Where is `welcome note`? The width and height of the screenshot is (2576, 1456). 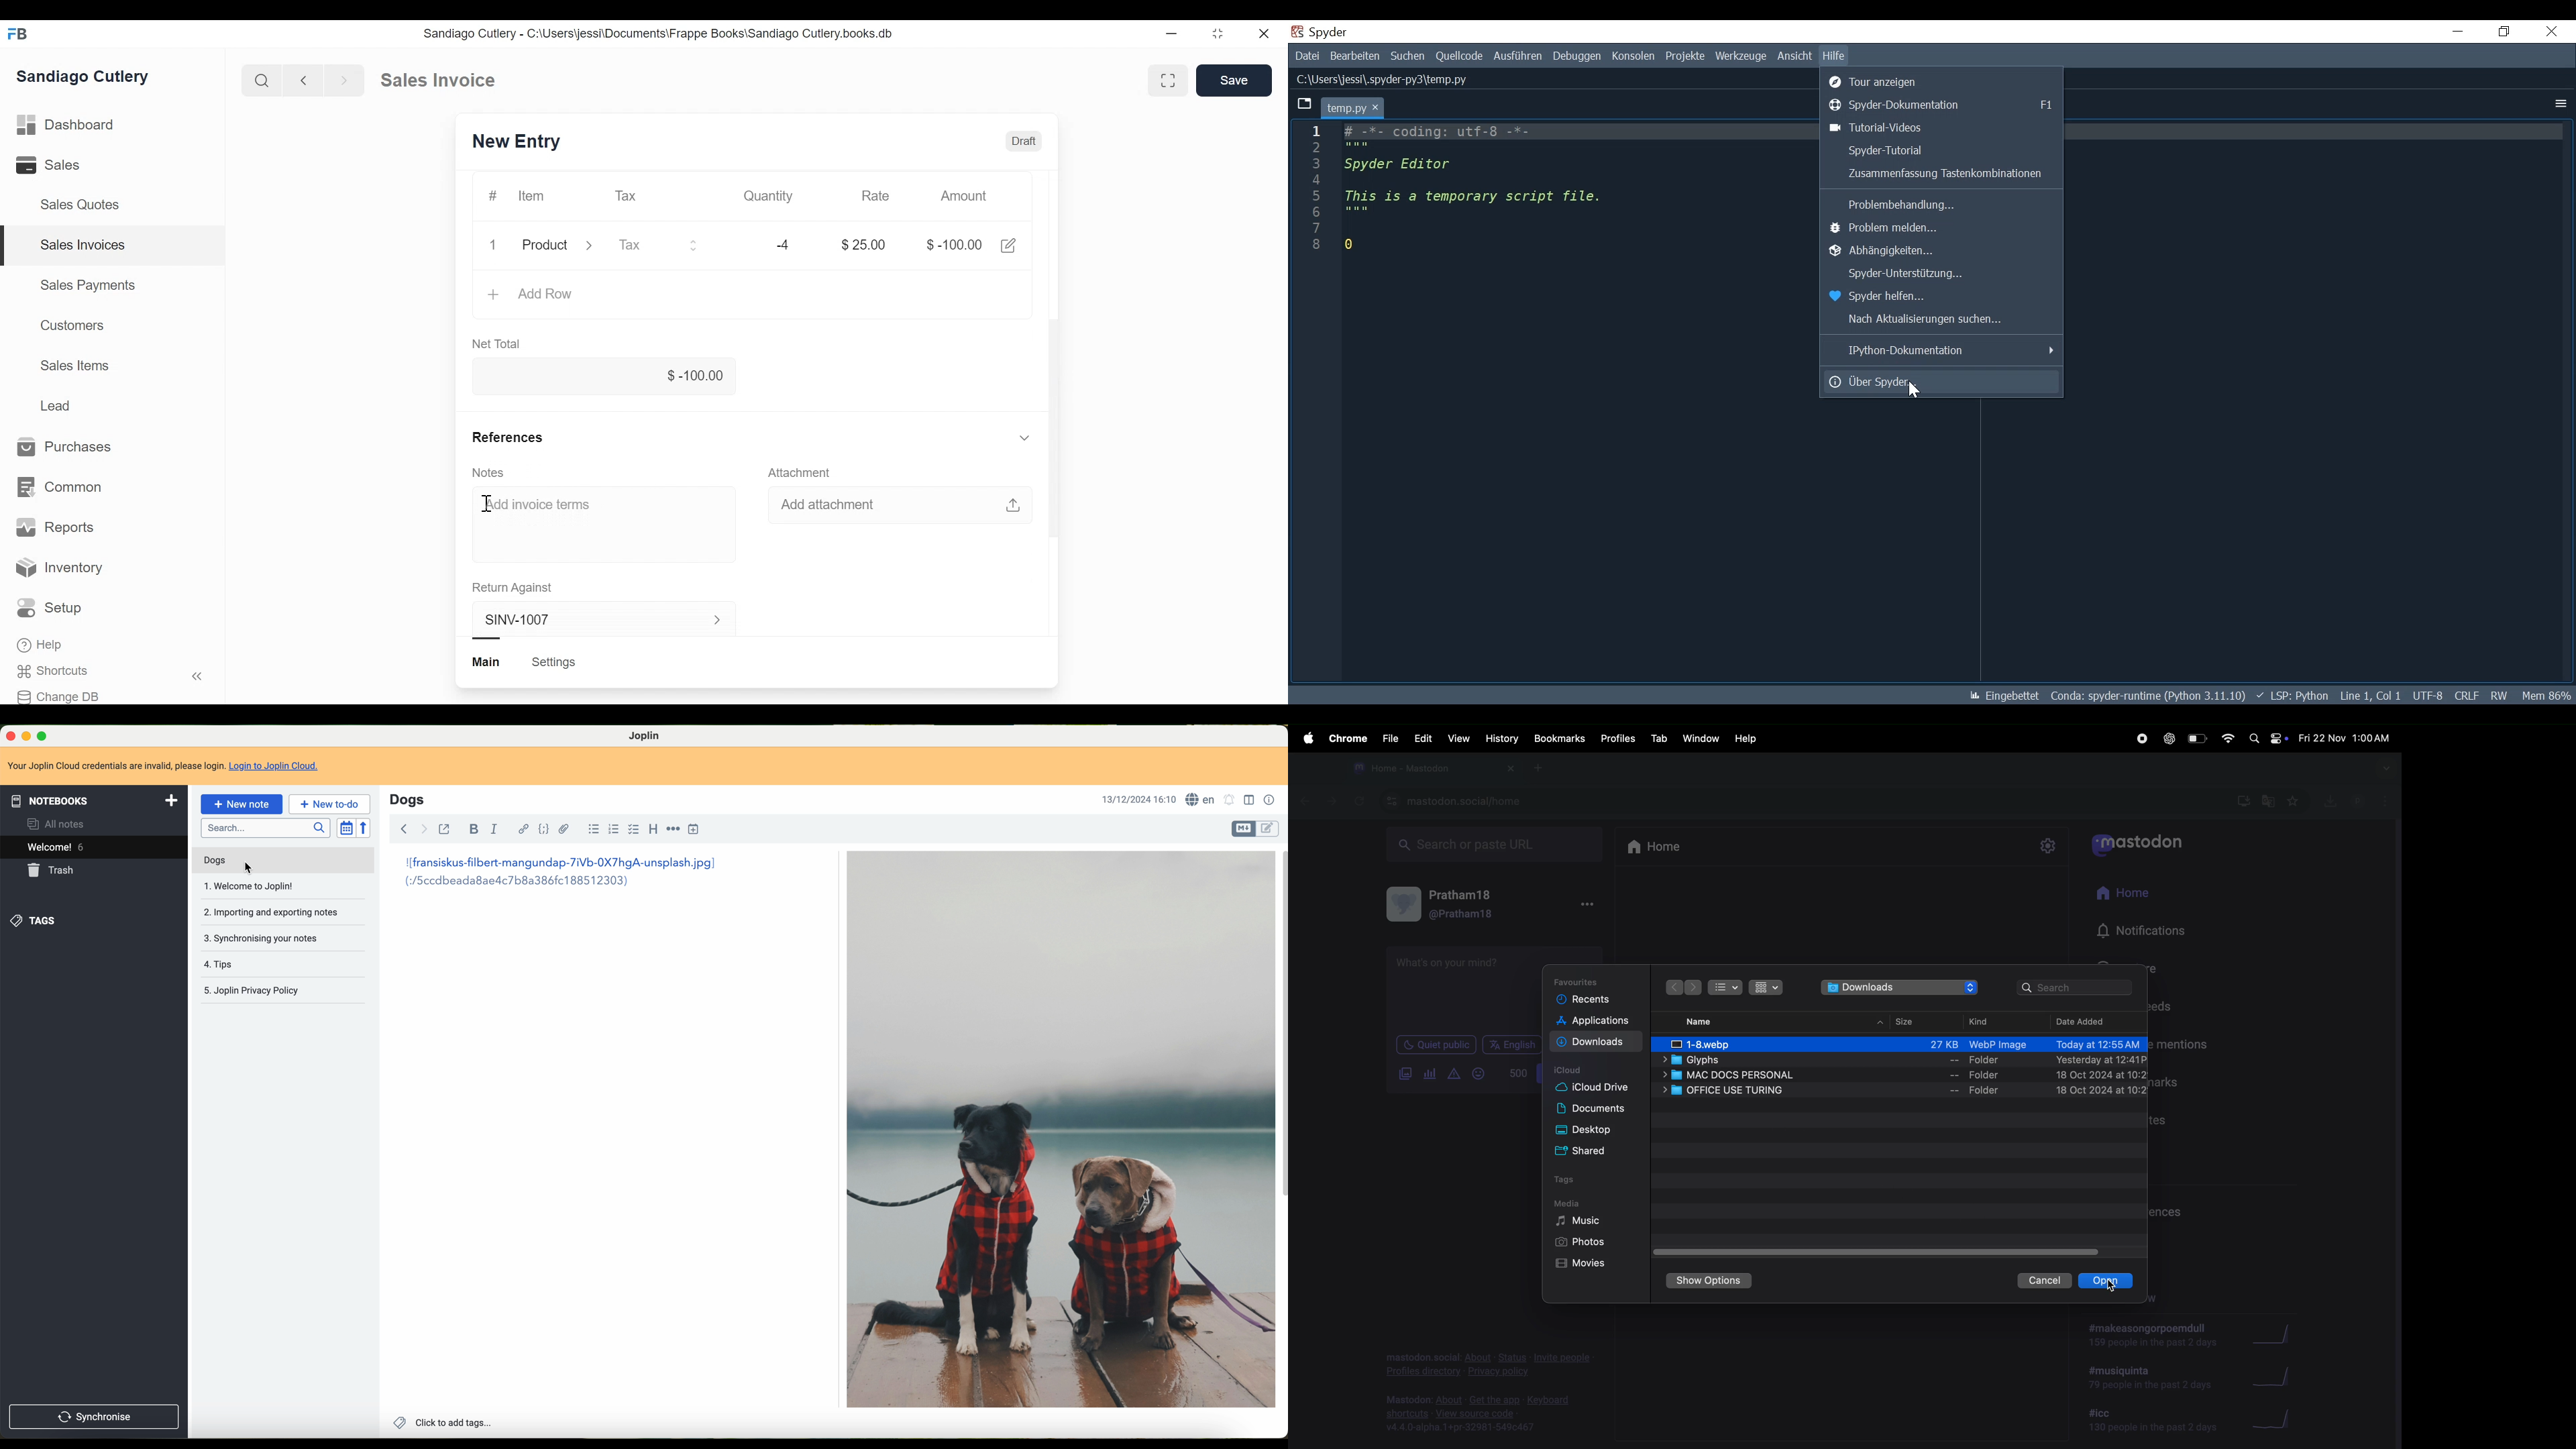 welcome note is located at coordinates (248, 887).